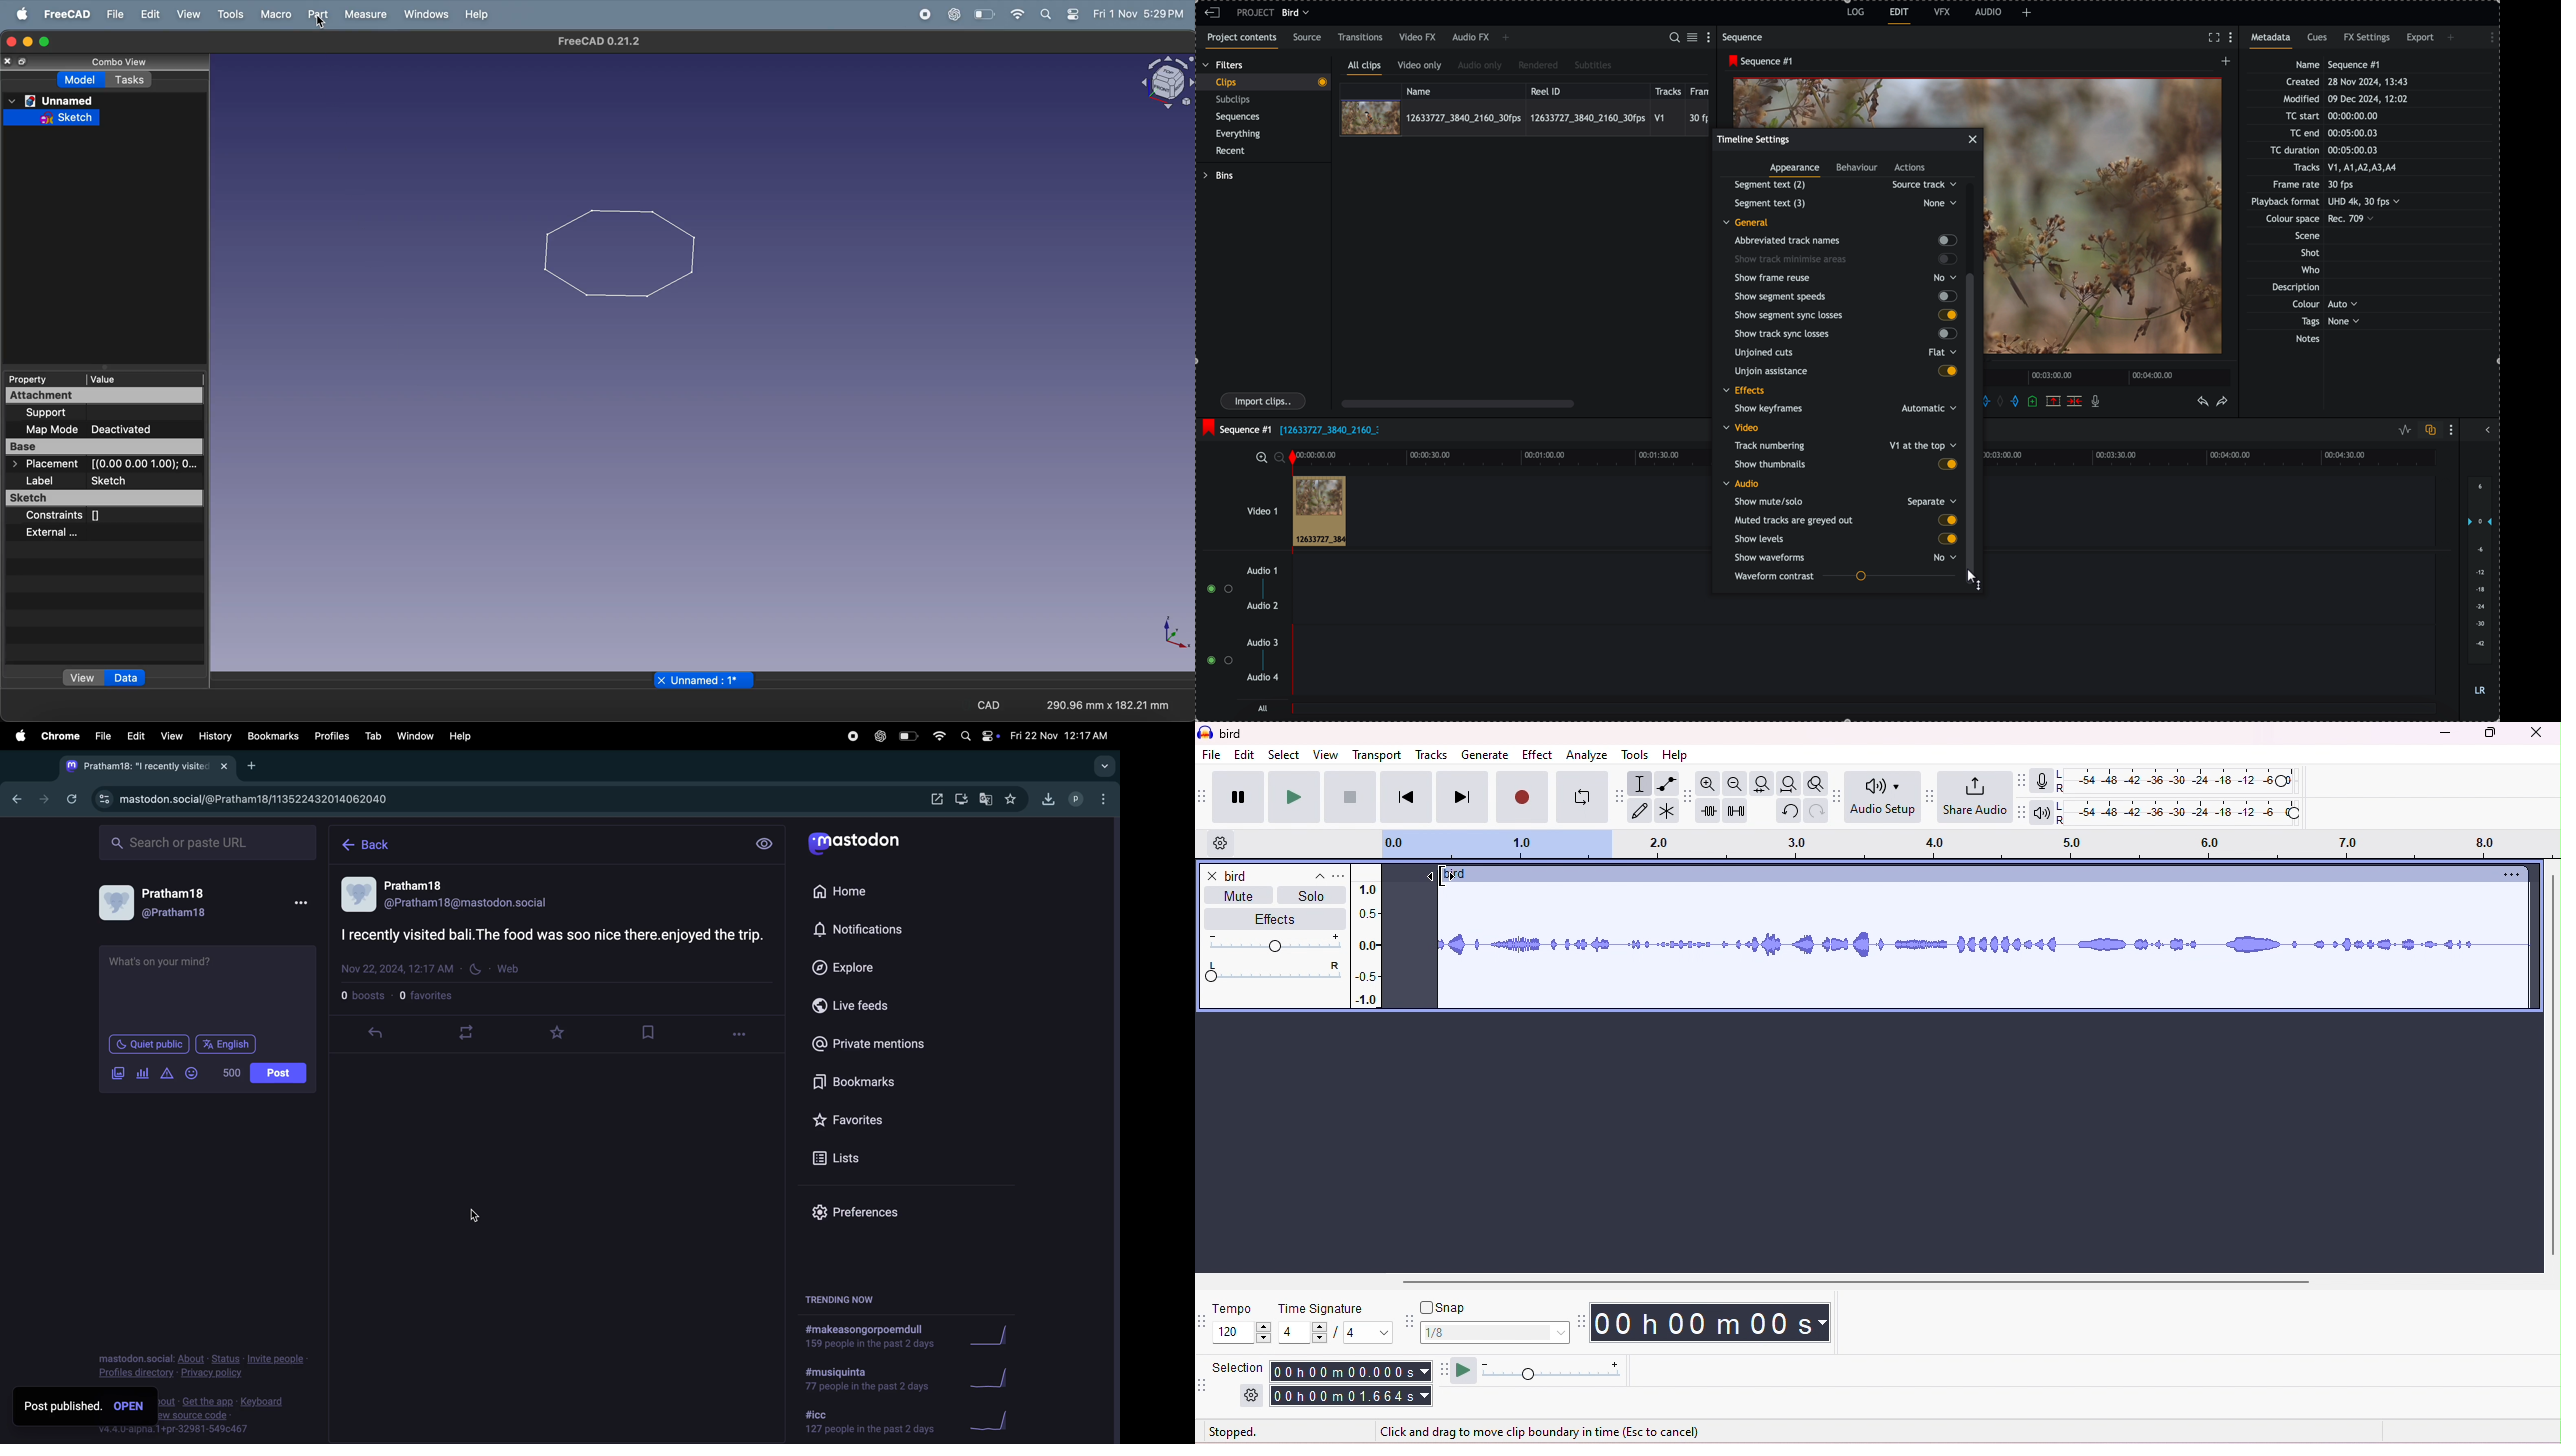 This screenshot has width=2576, height=1456. What do you see at coordinates (2178, 815) in the screenshot?
I see `playback level` at bounding box center [2178, 815].